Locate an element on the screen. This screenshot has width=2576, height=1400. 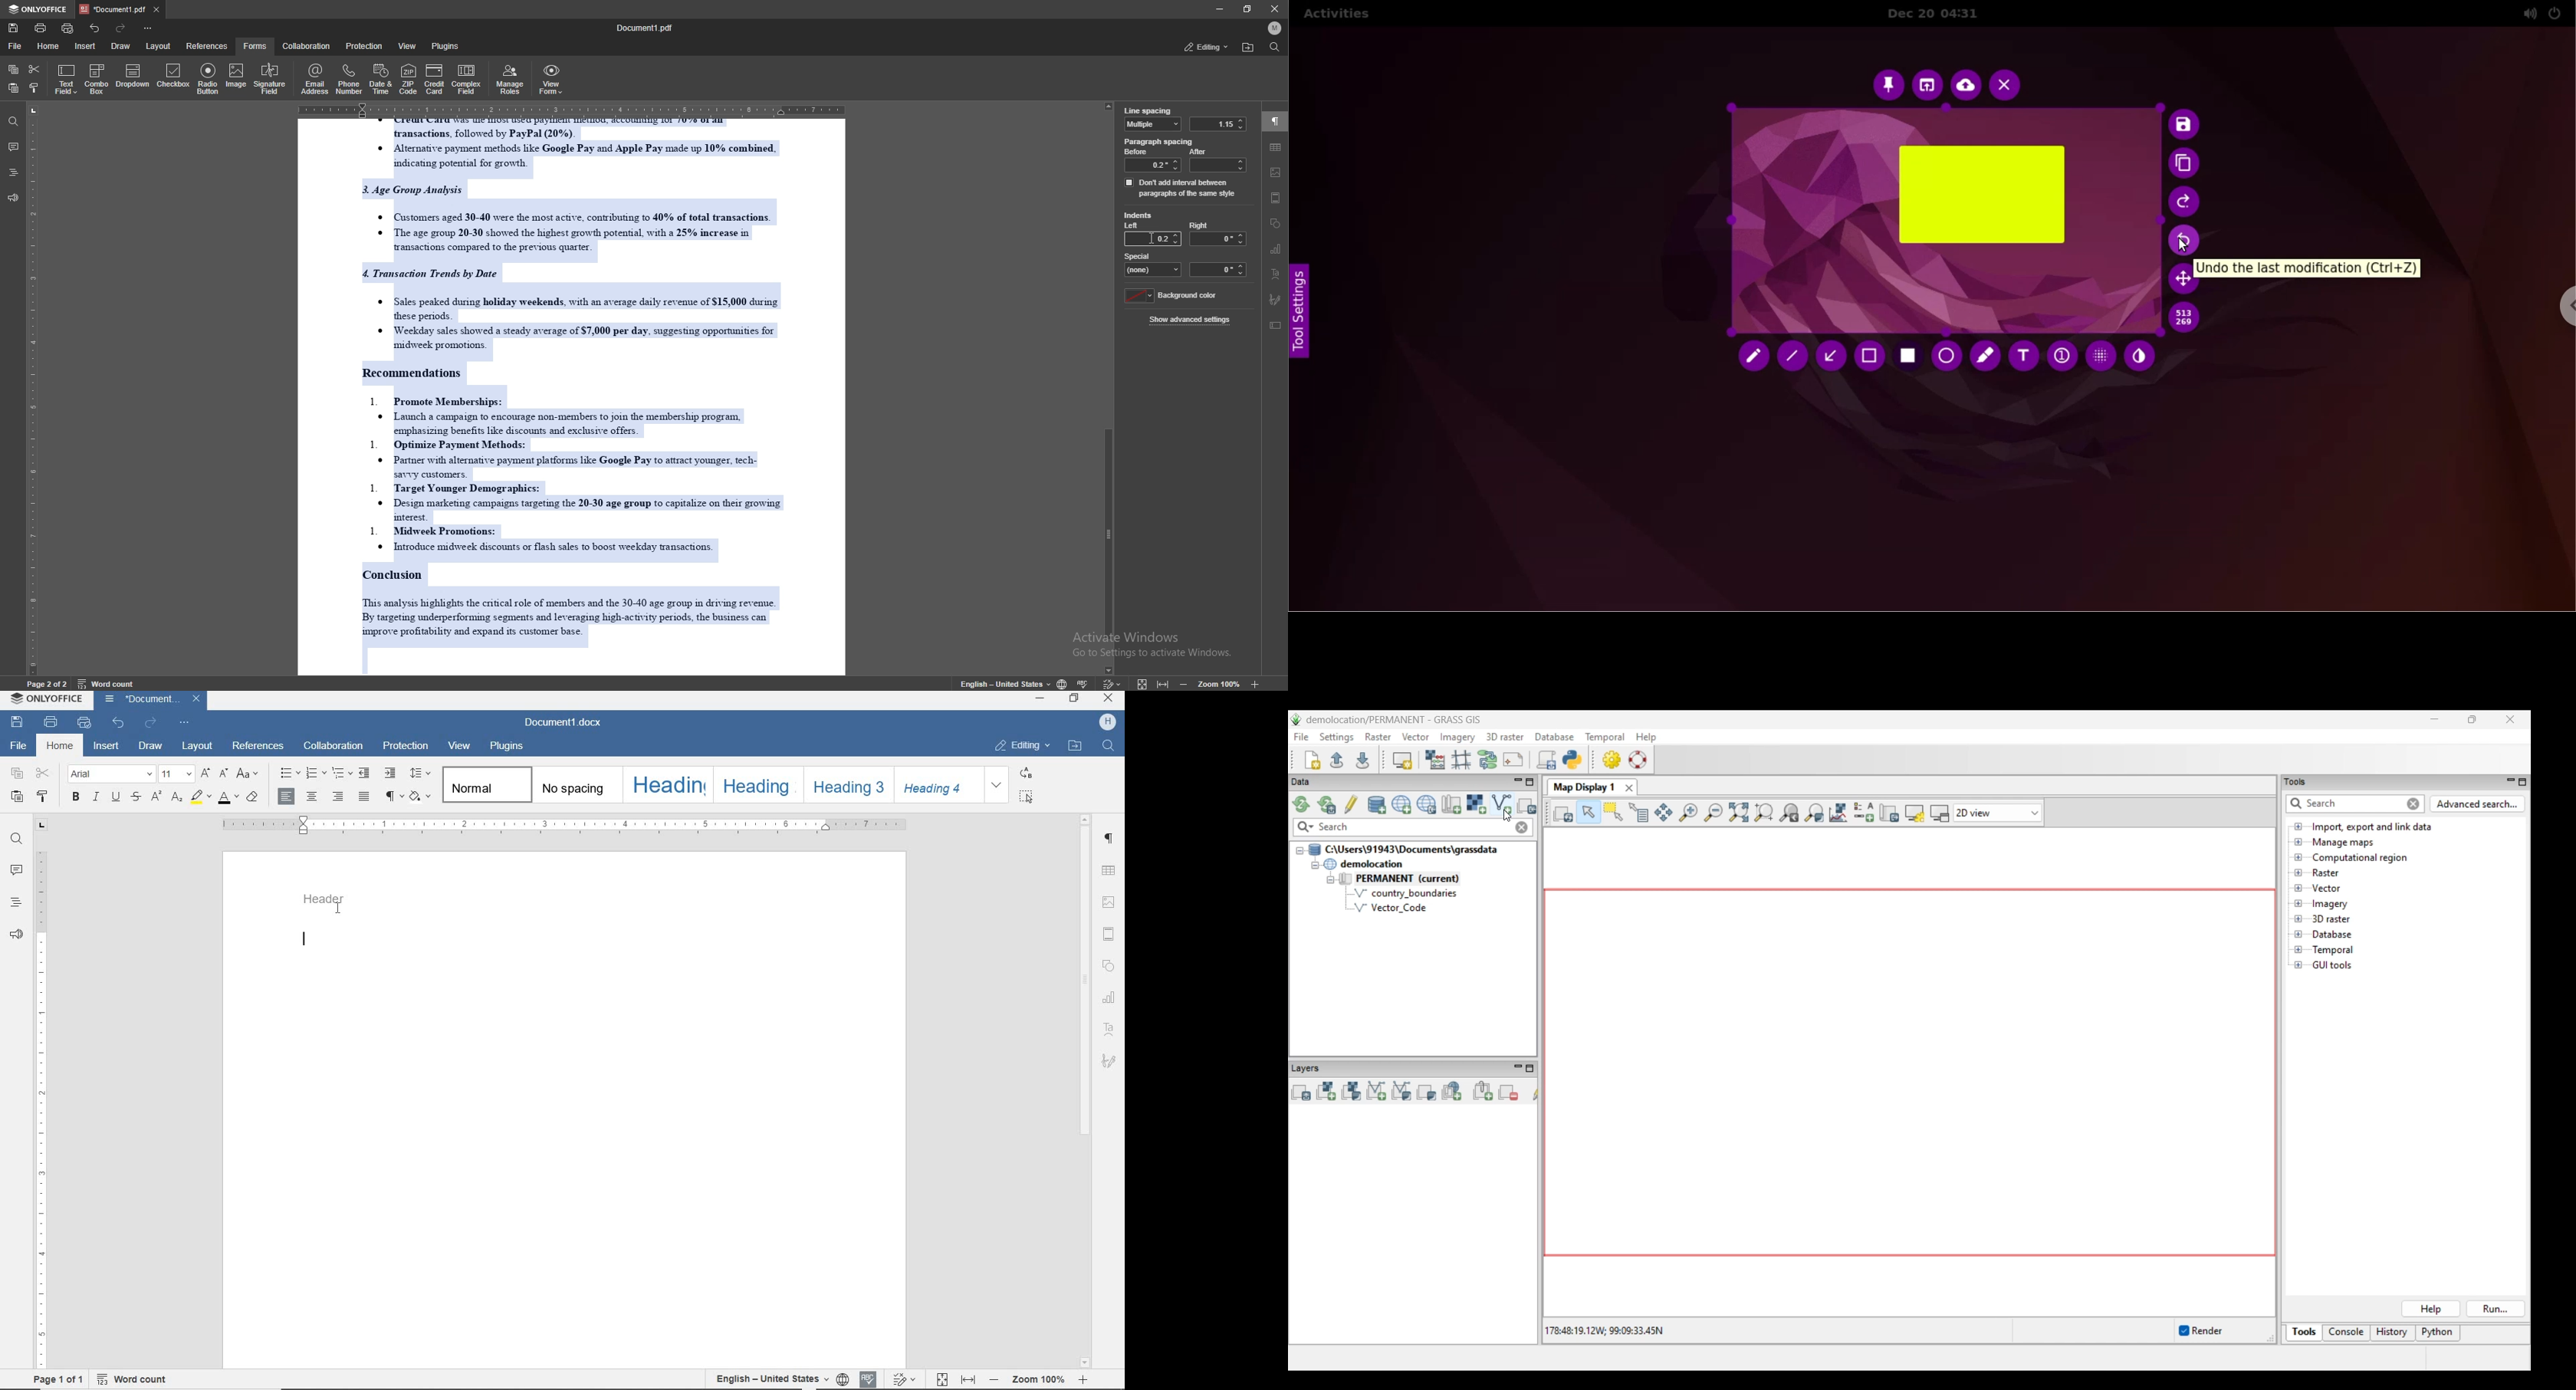
page 1 of 1 is located at coordinates (58, 1381).